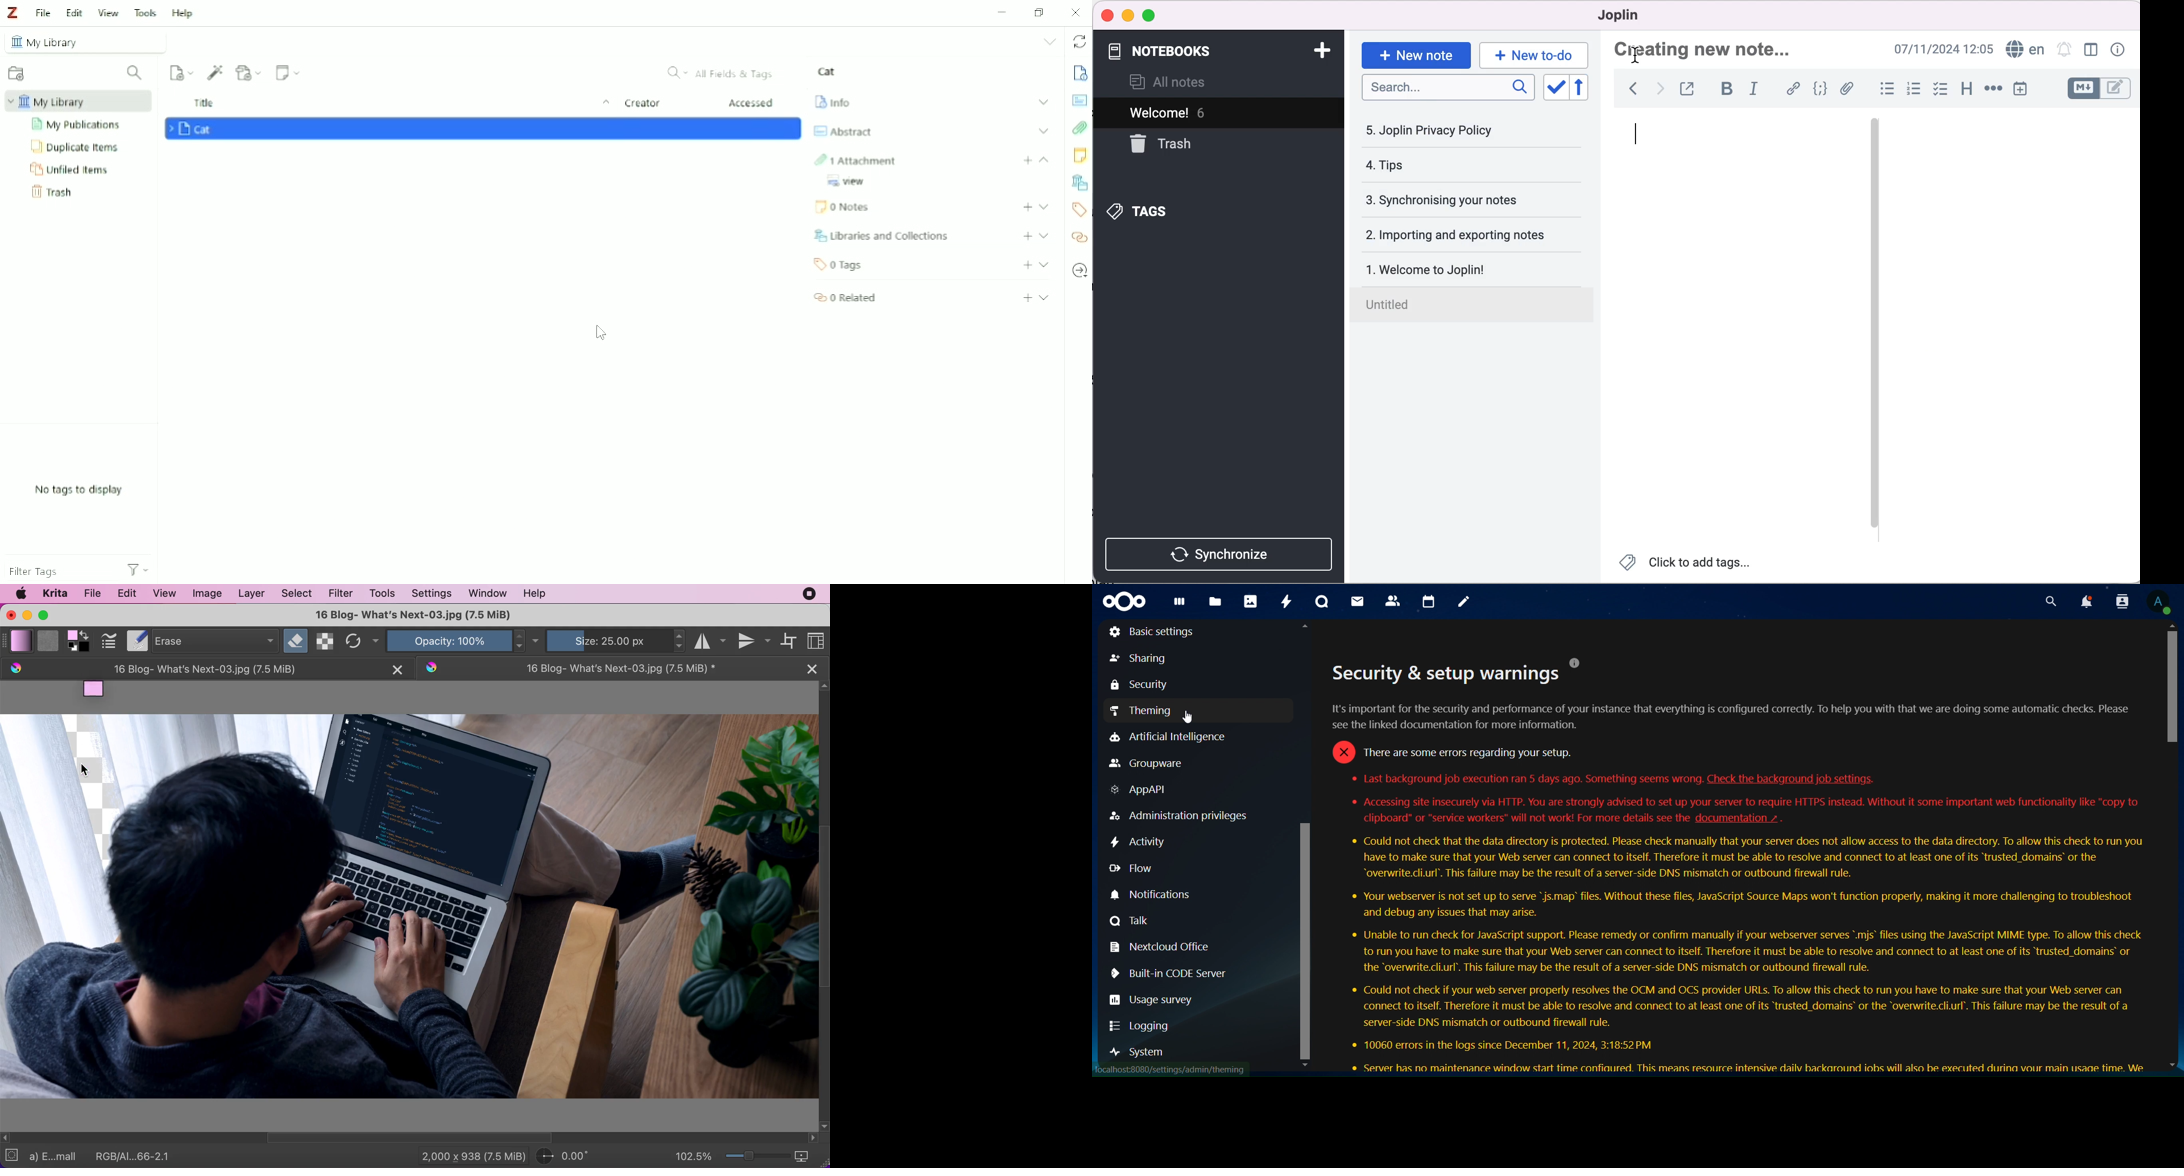 This screenshot has height=1176, width=2184. I want to click on activity, so click(1139, 842).